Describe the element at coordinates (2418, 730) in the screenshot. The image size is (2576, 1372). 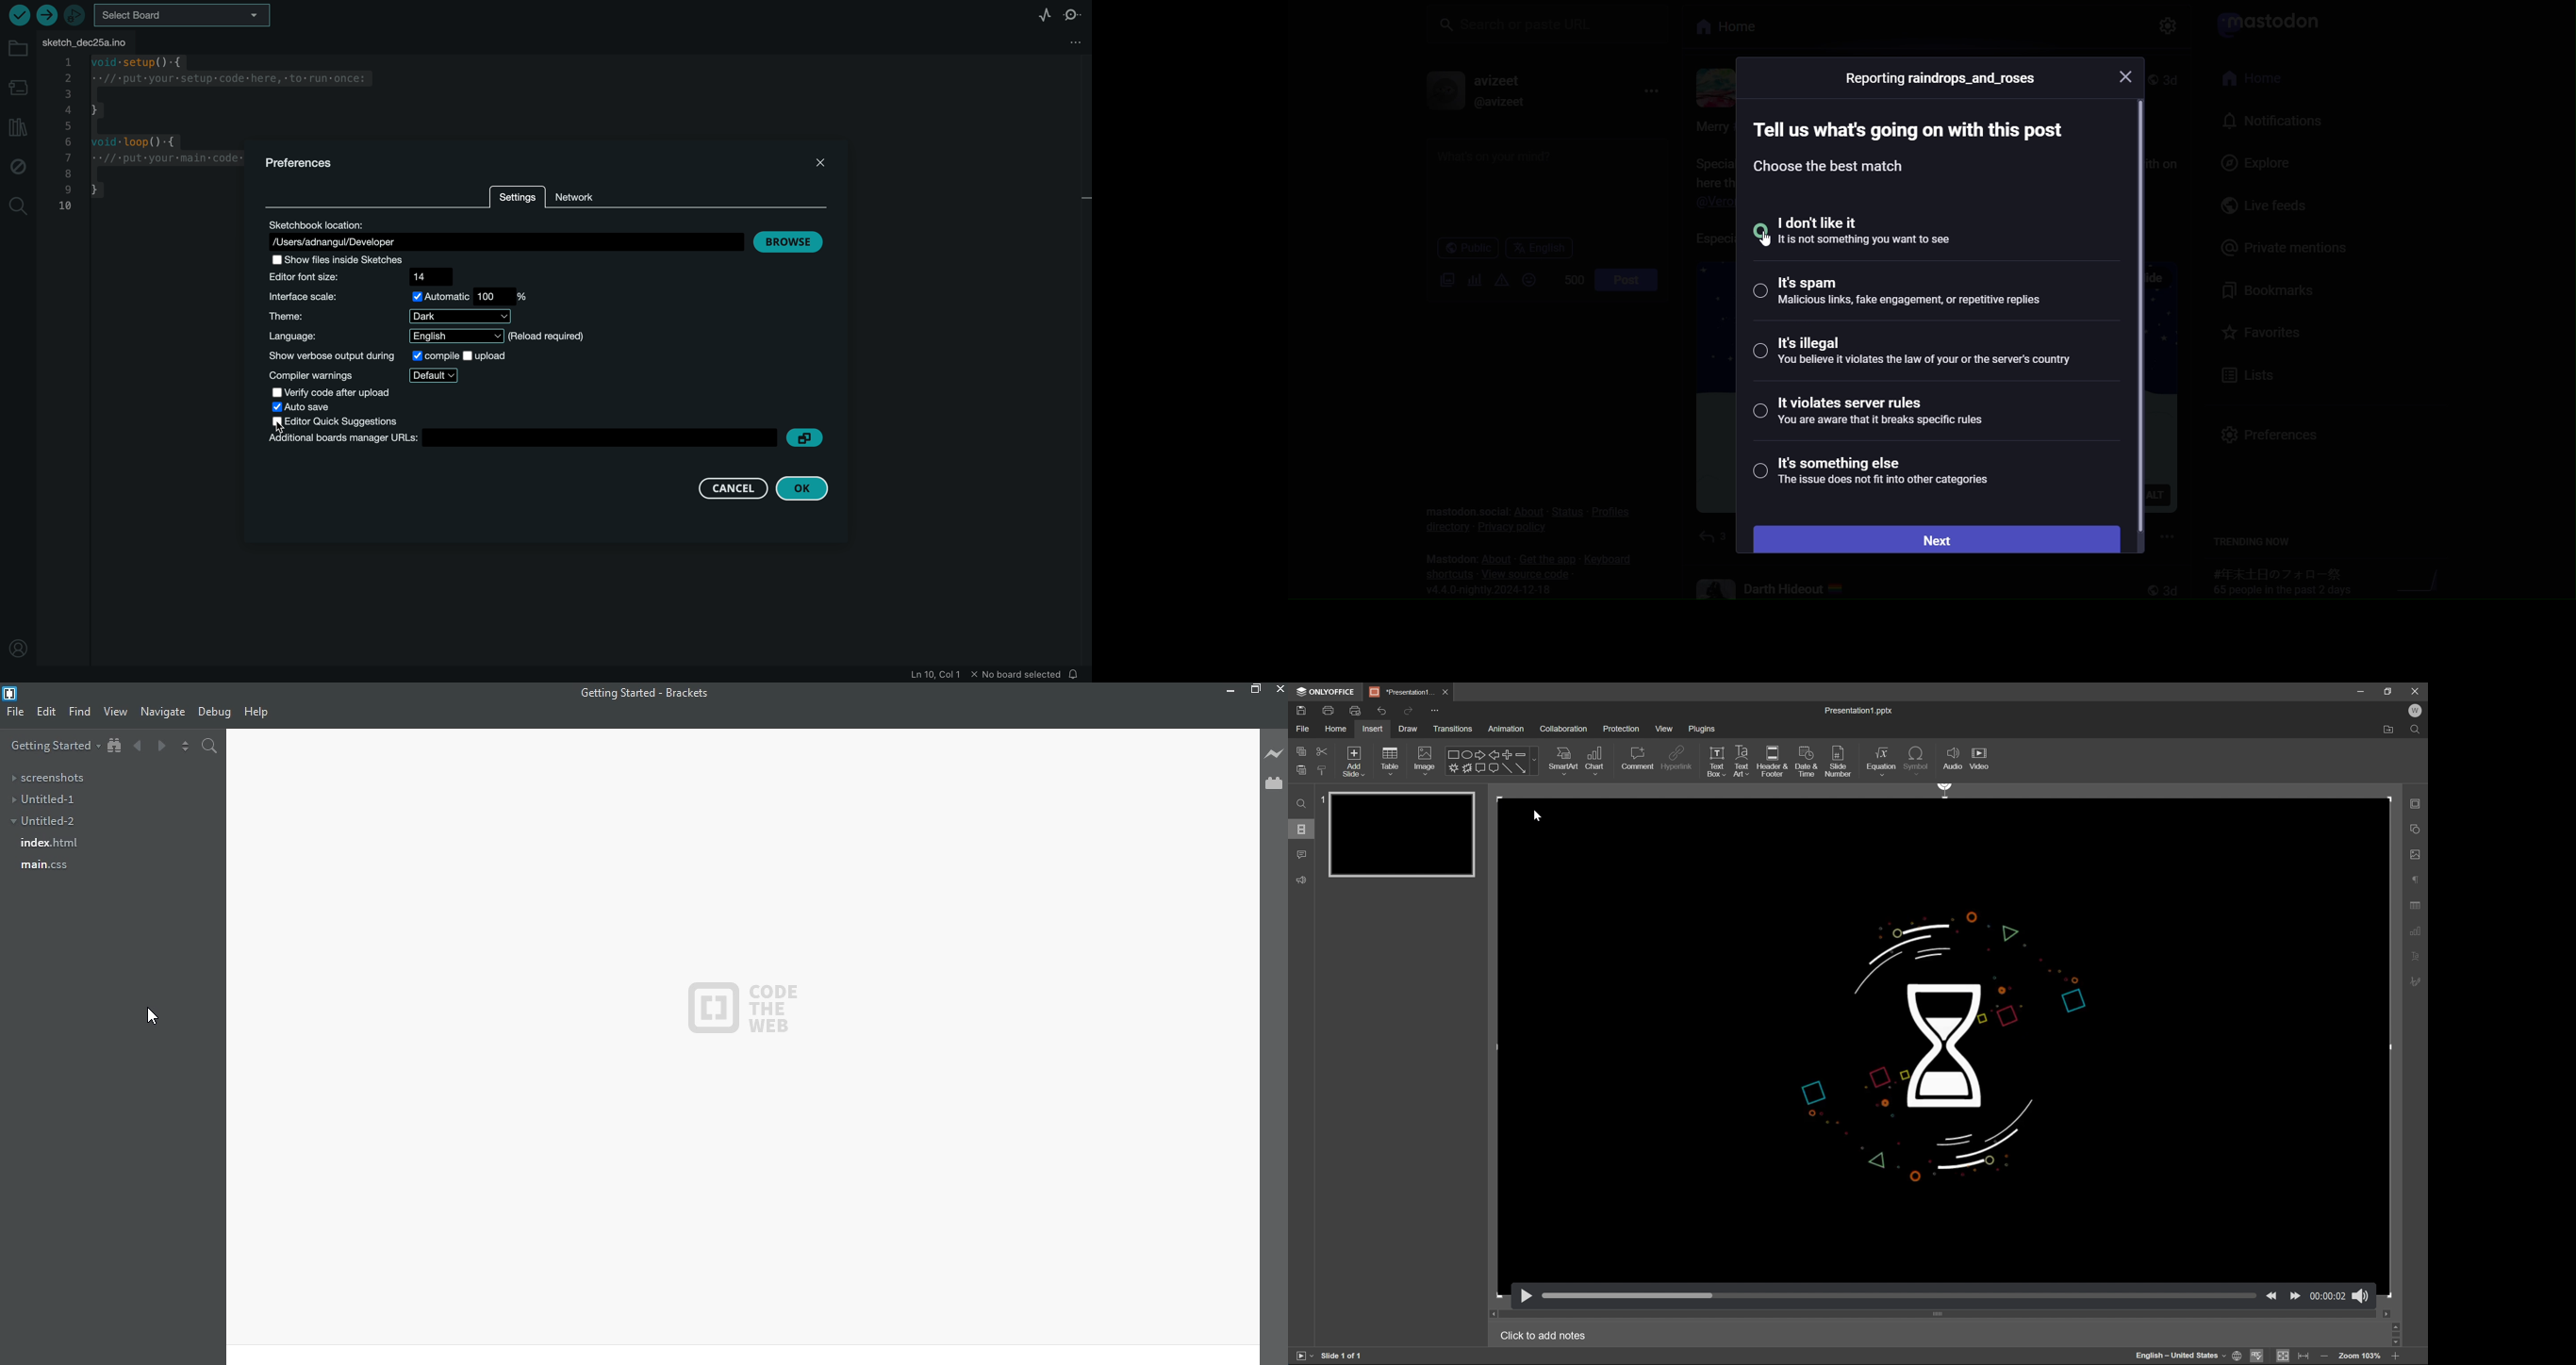
I see `Find` at that location.